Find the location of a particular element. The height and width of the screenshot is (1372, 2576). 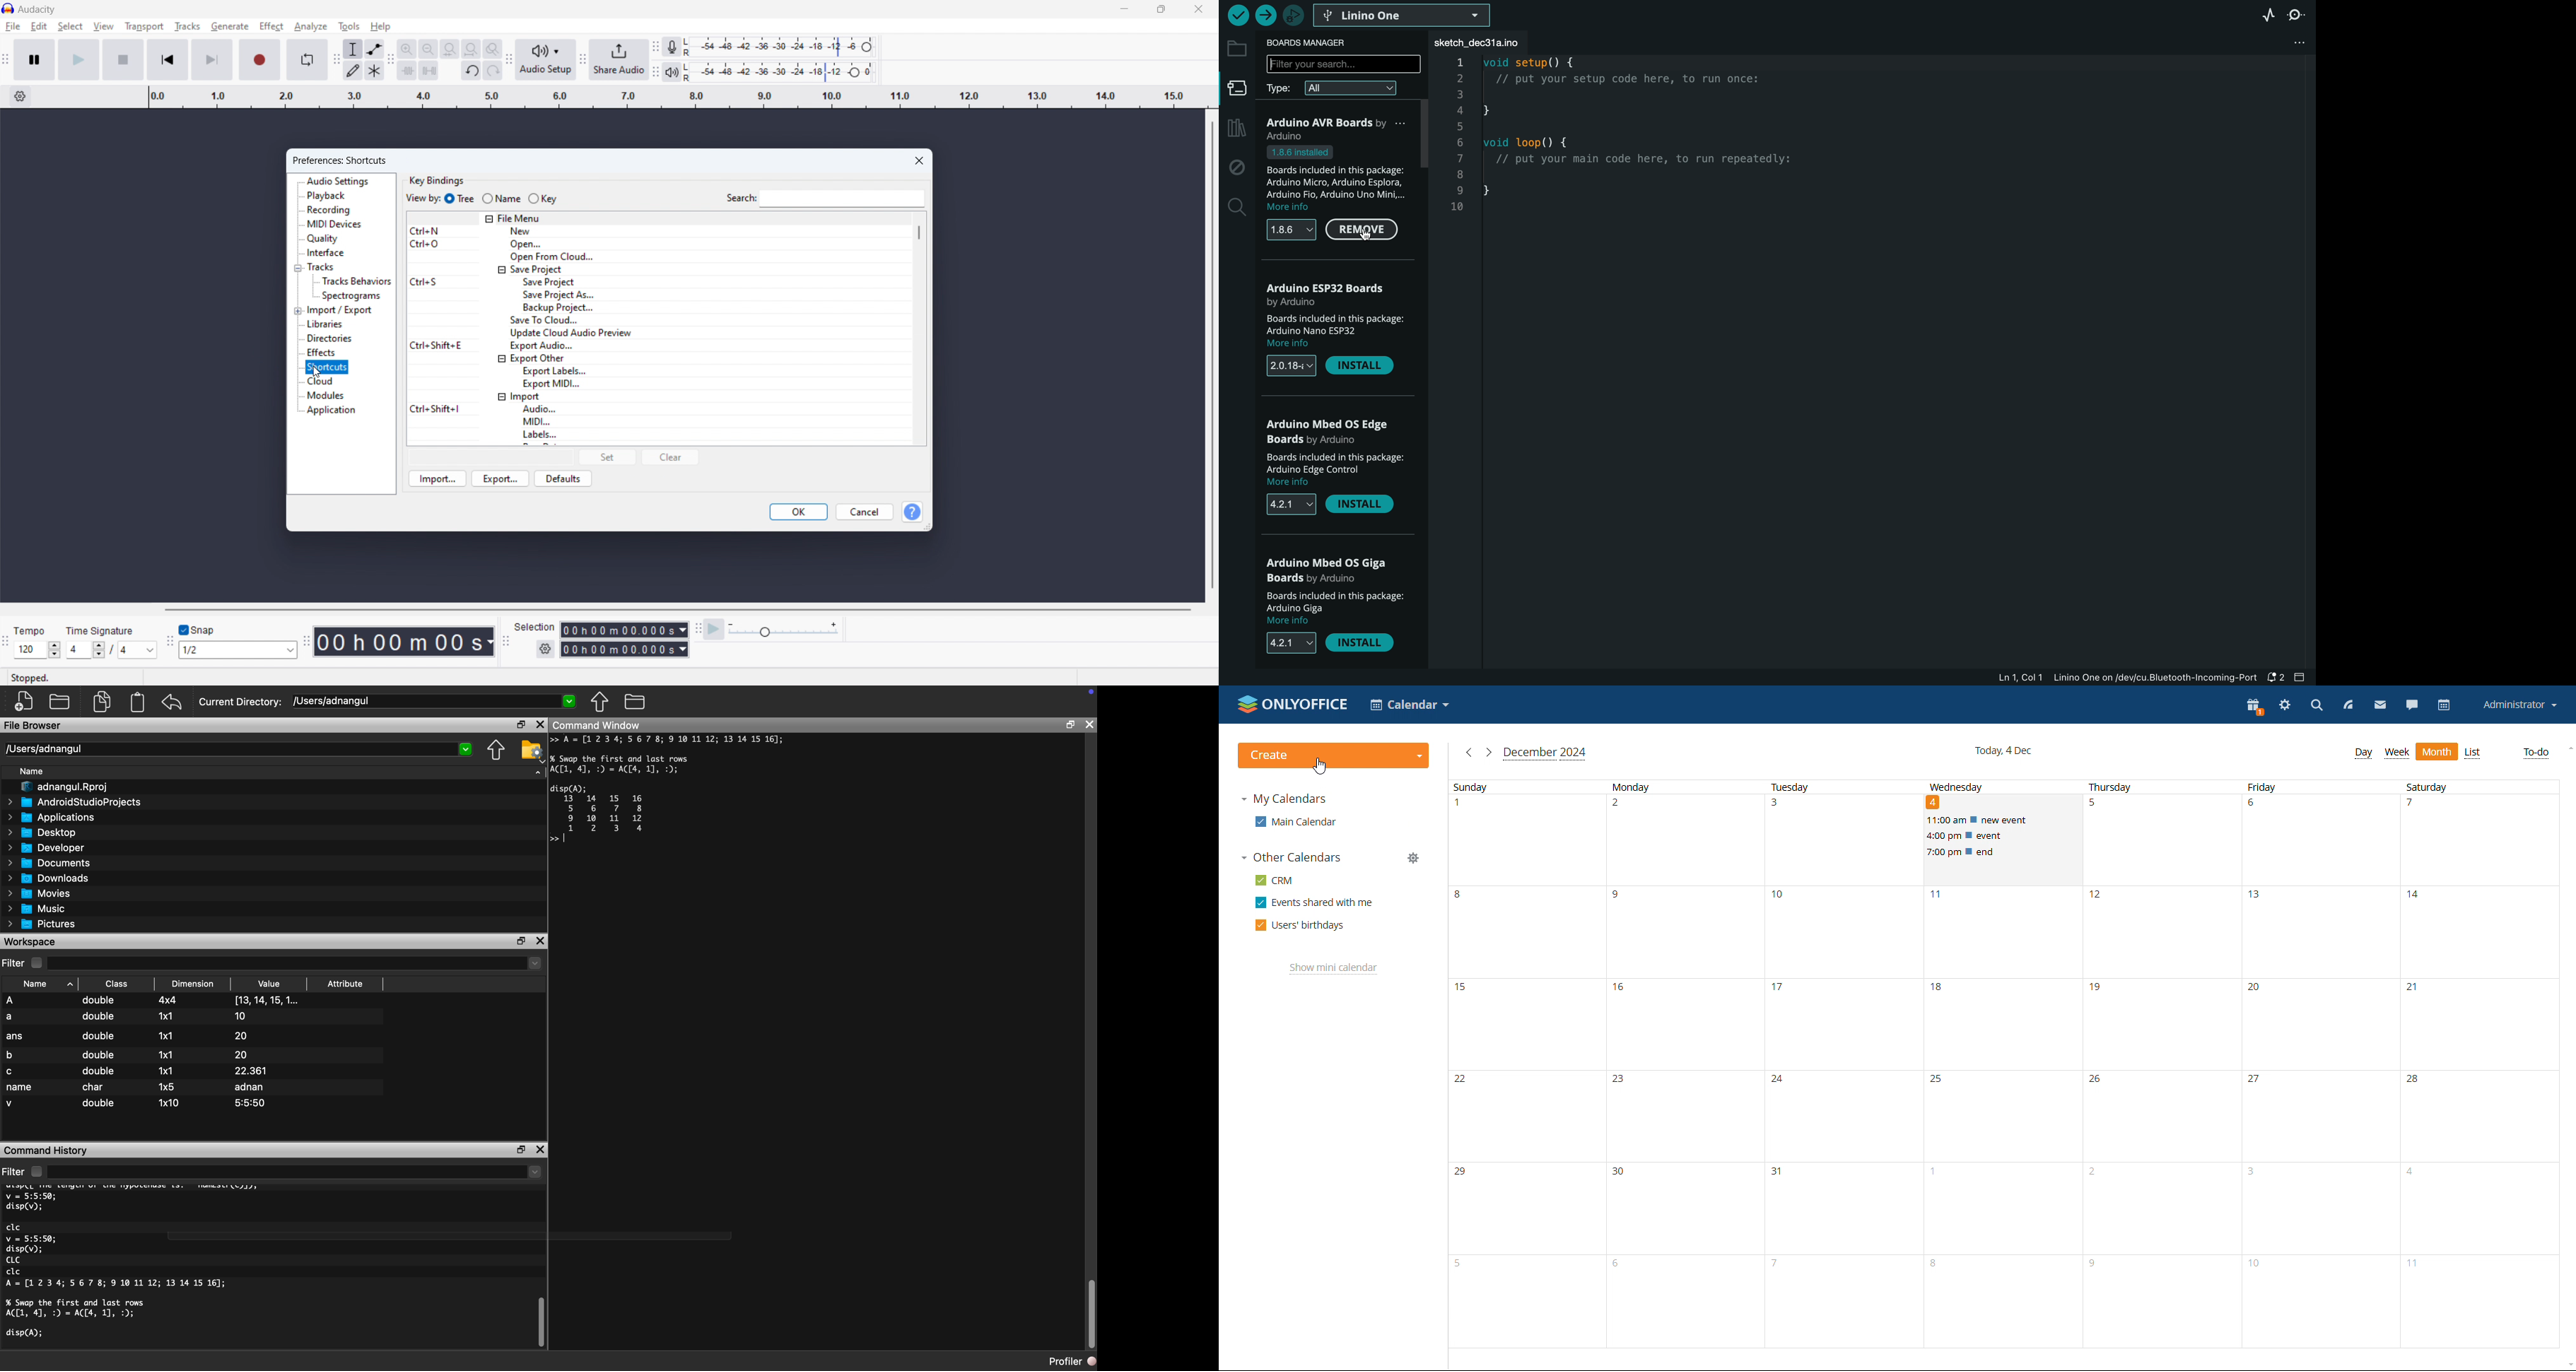

end time duration is located at coordinates (617, 649).